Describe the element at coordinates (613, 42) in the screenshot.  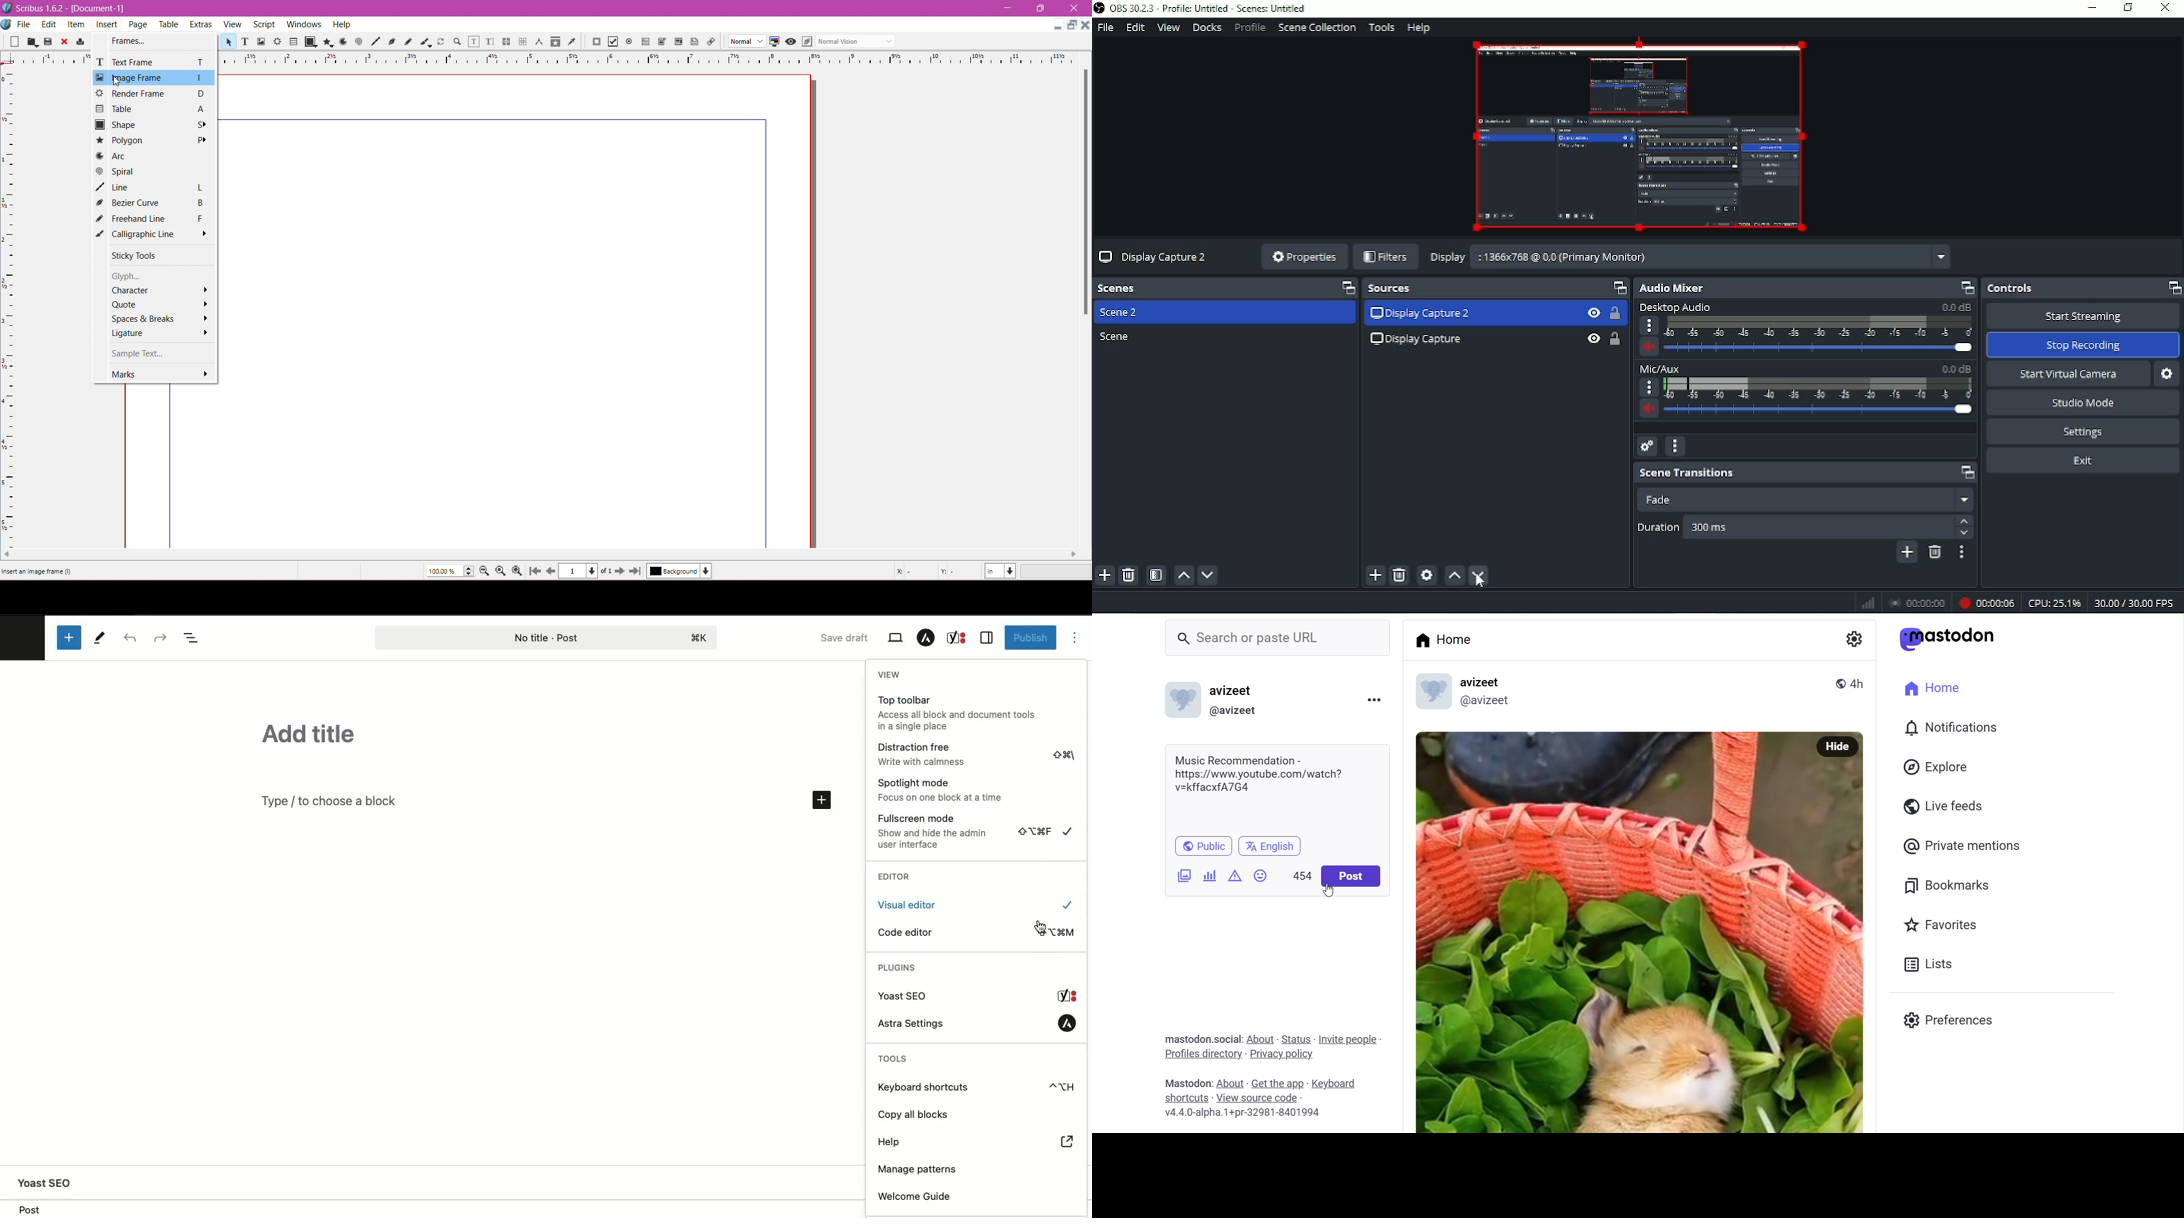
I see `PDF Check Box` at that location.